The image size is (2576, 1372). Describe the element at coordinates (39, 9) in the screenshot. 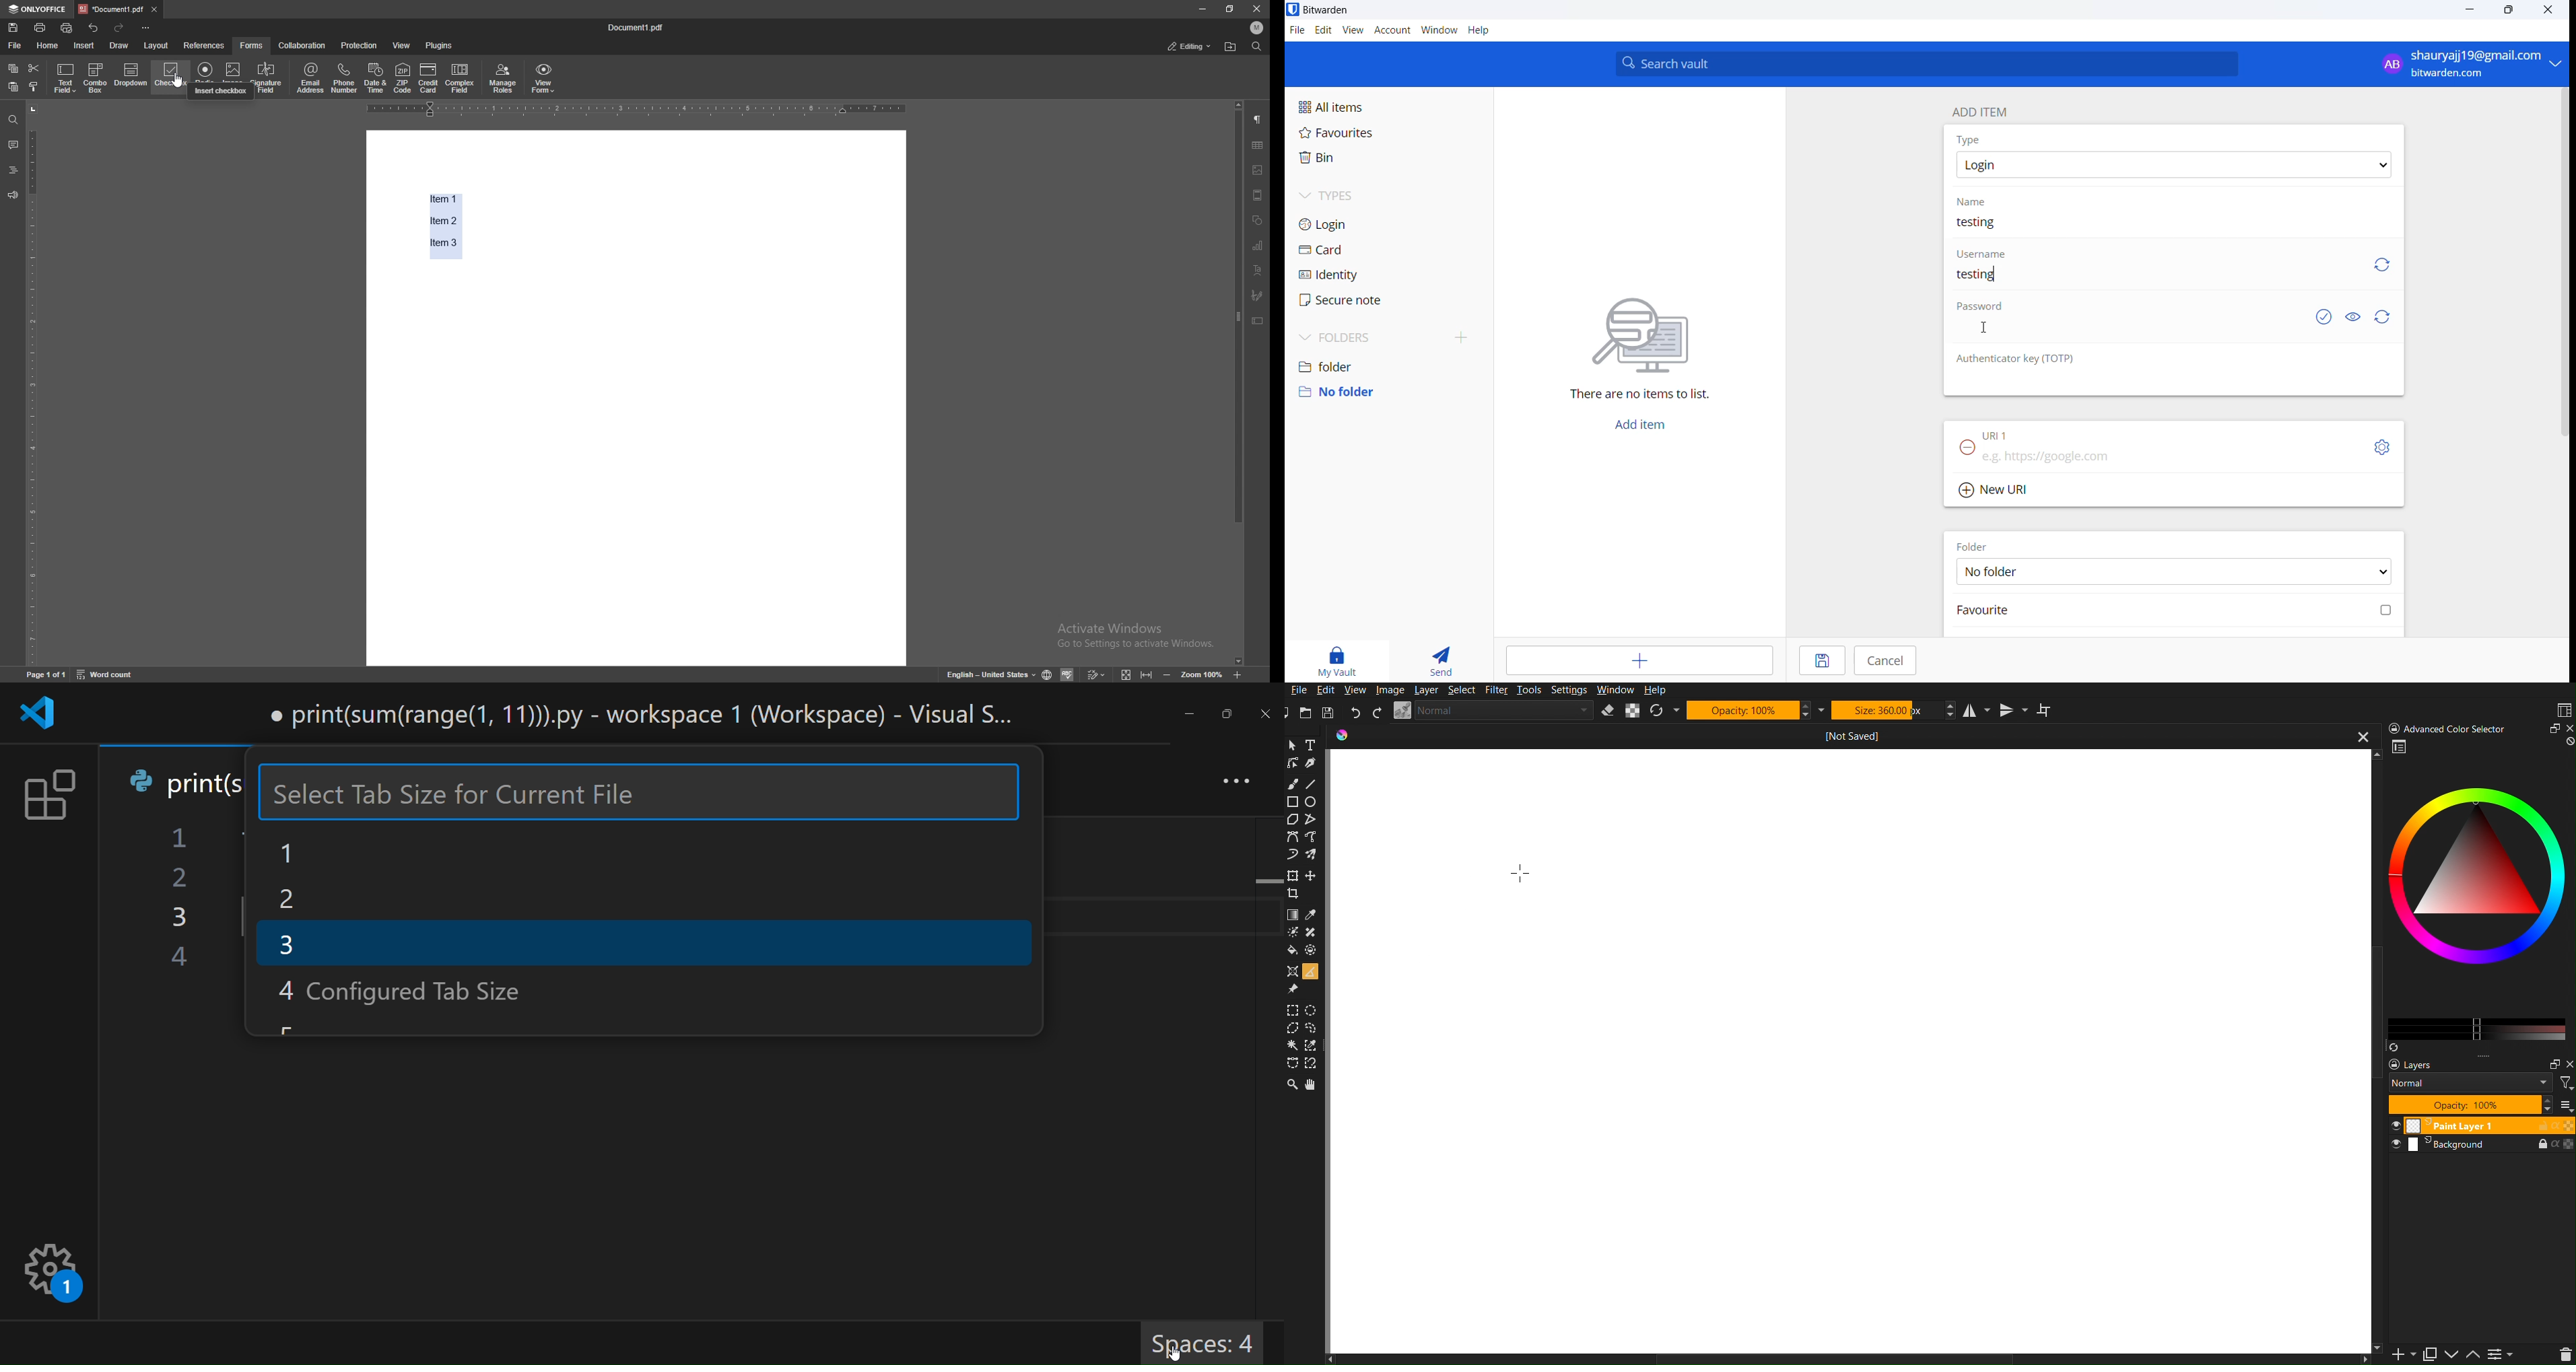

I see `onlyoffice` at that location.